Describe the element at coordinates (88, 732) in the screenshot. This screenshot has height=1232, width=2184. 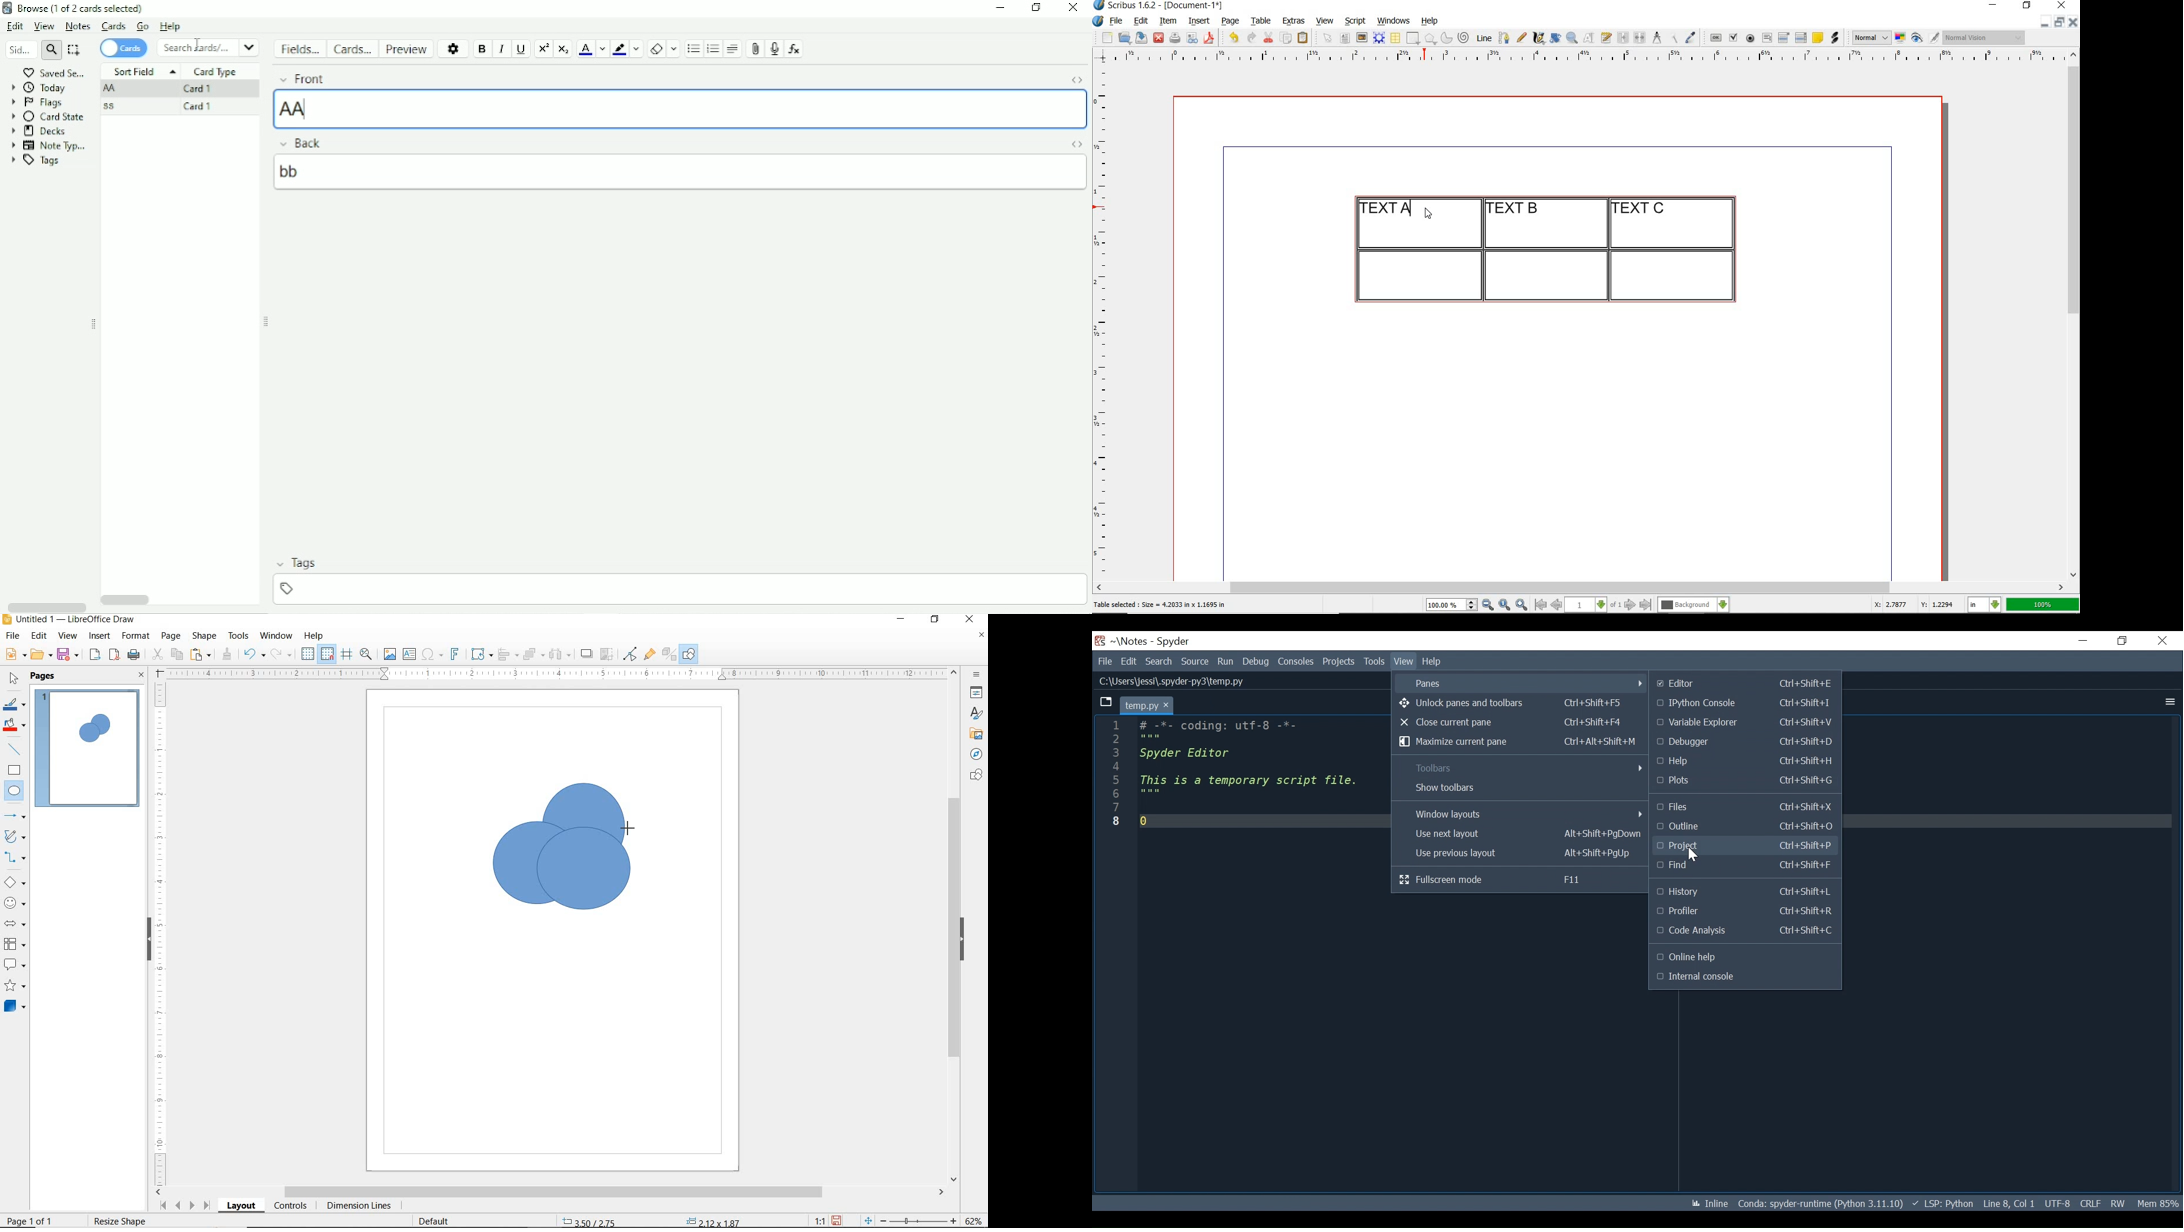
I see `CIRCLE ADDED` at that location.